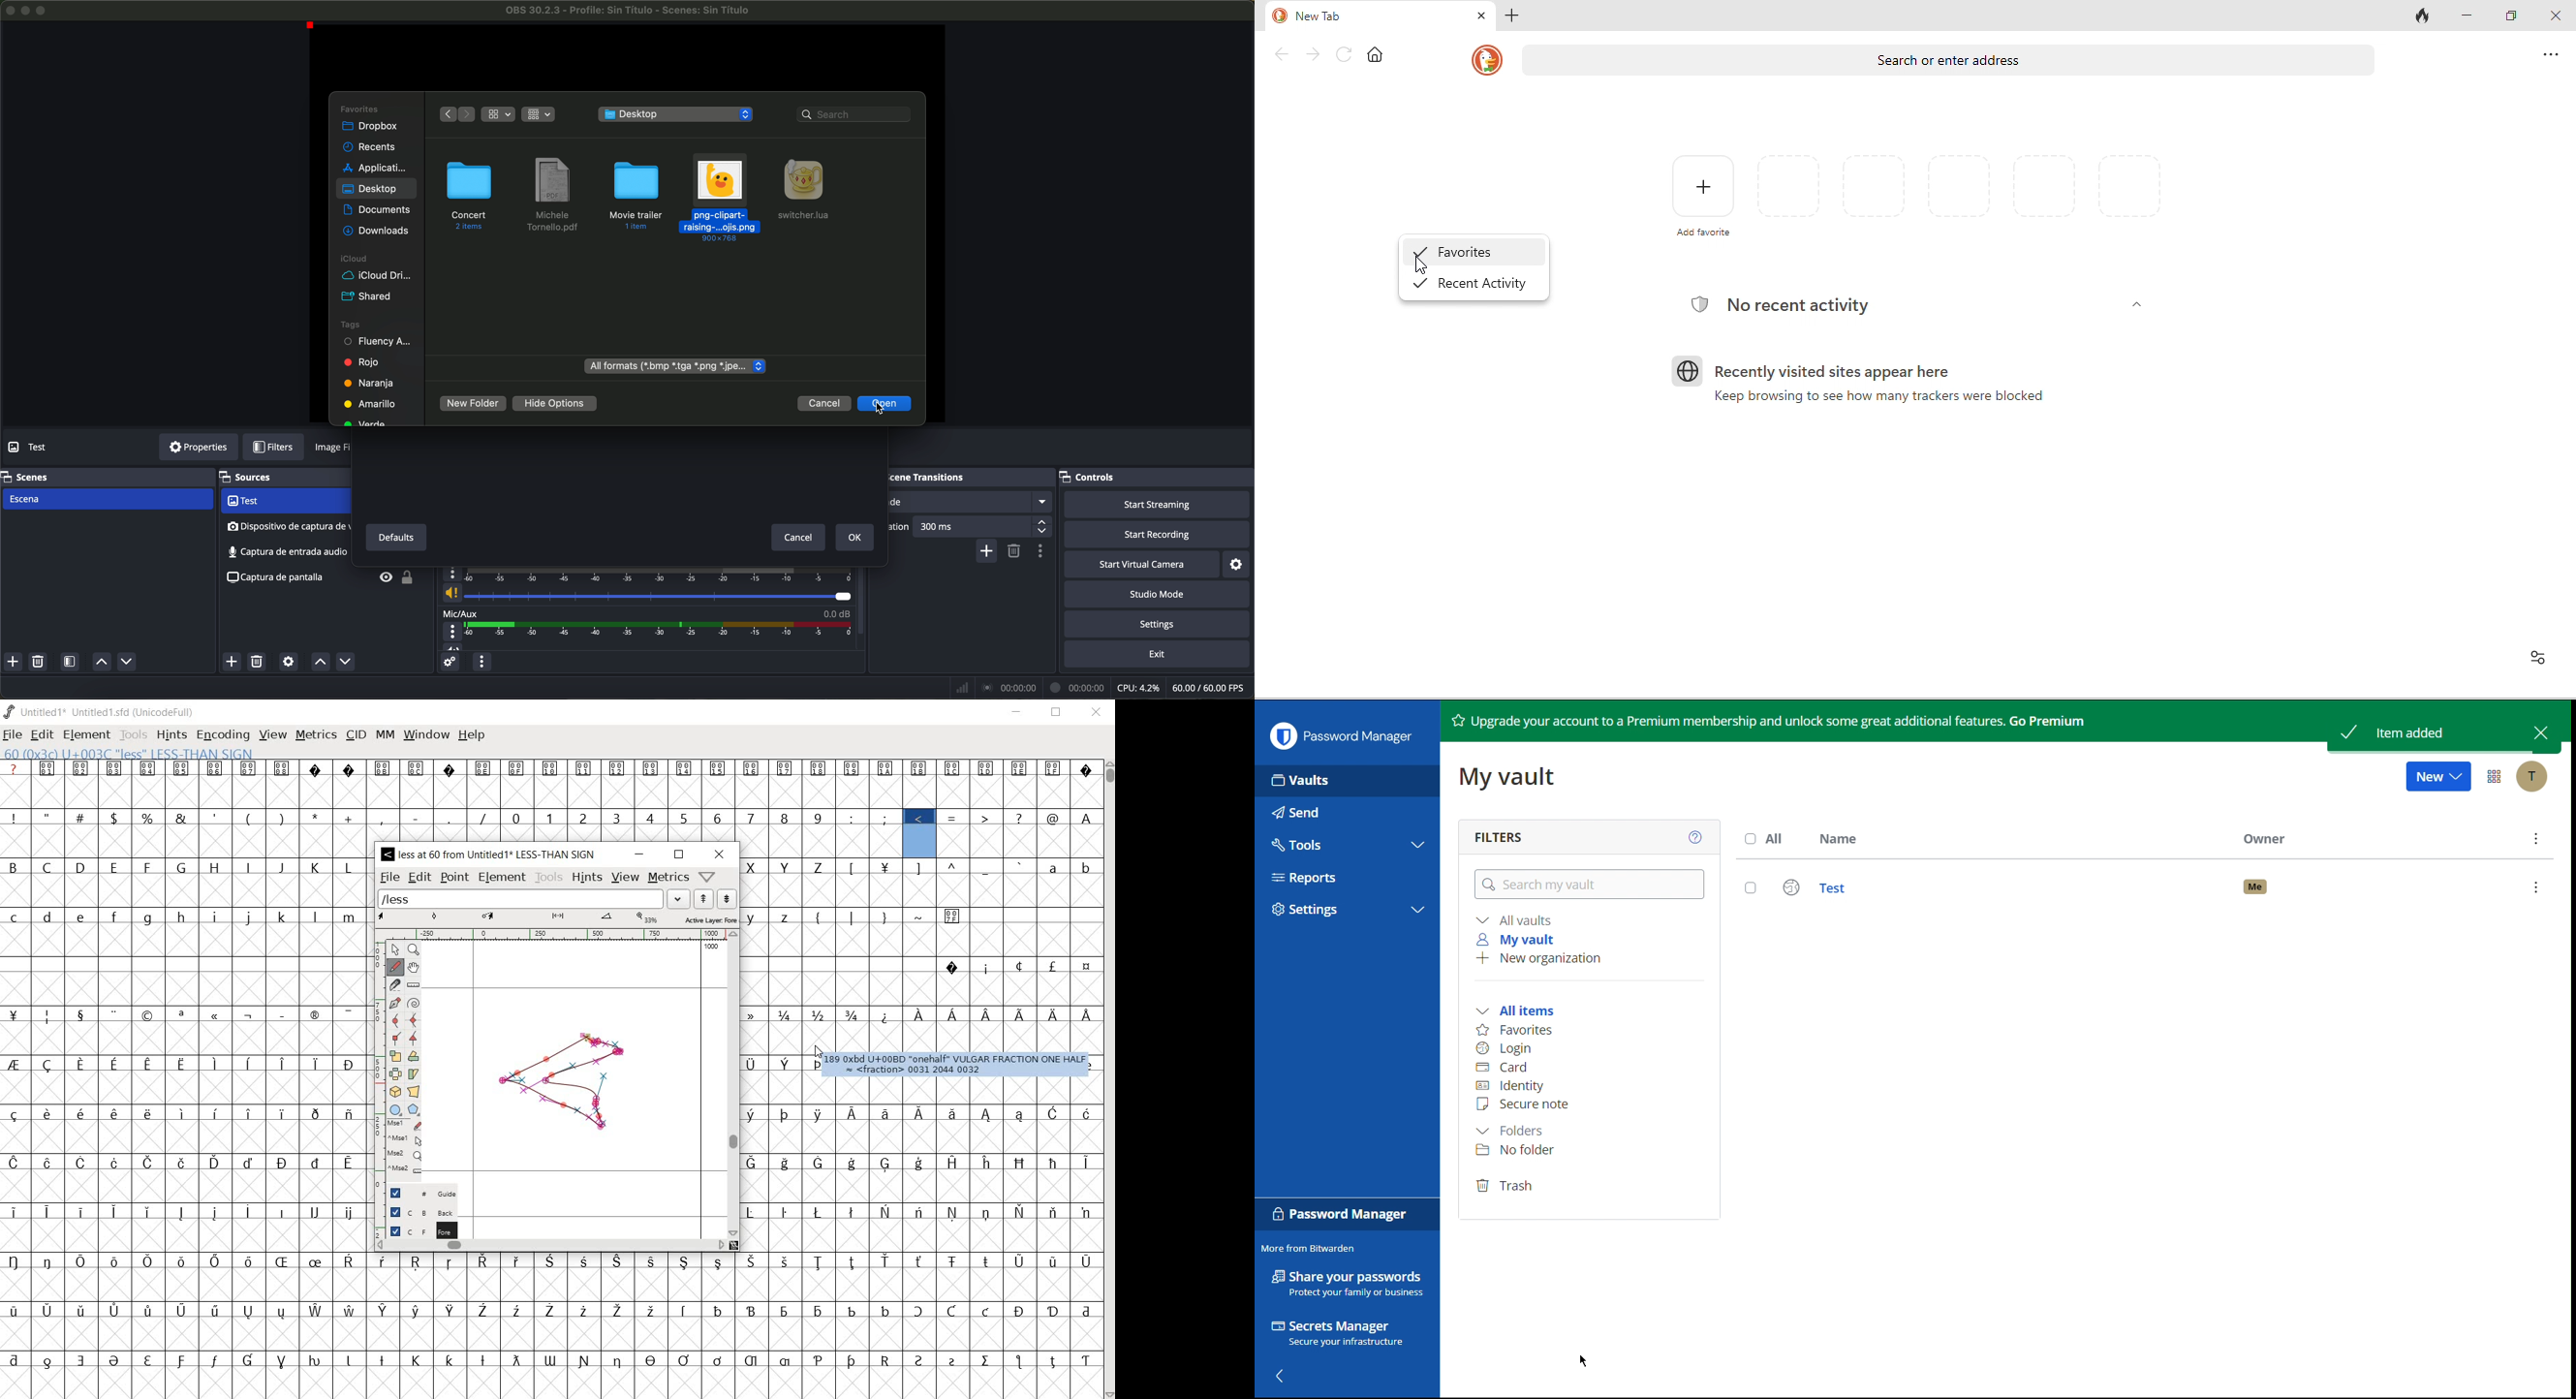 This screenshot has height=1400, width=2576. Describe the element at coordinates (461, 612) in the screenshot. I see `mic/aux` at that location.